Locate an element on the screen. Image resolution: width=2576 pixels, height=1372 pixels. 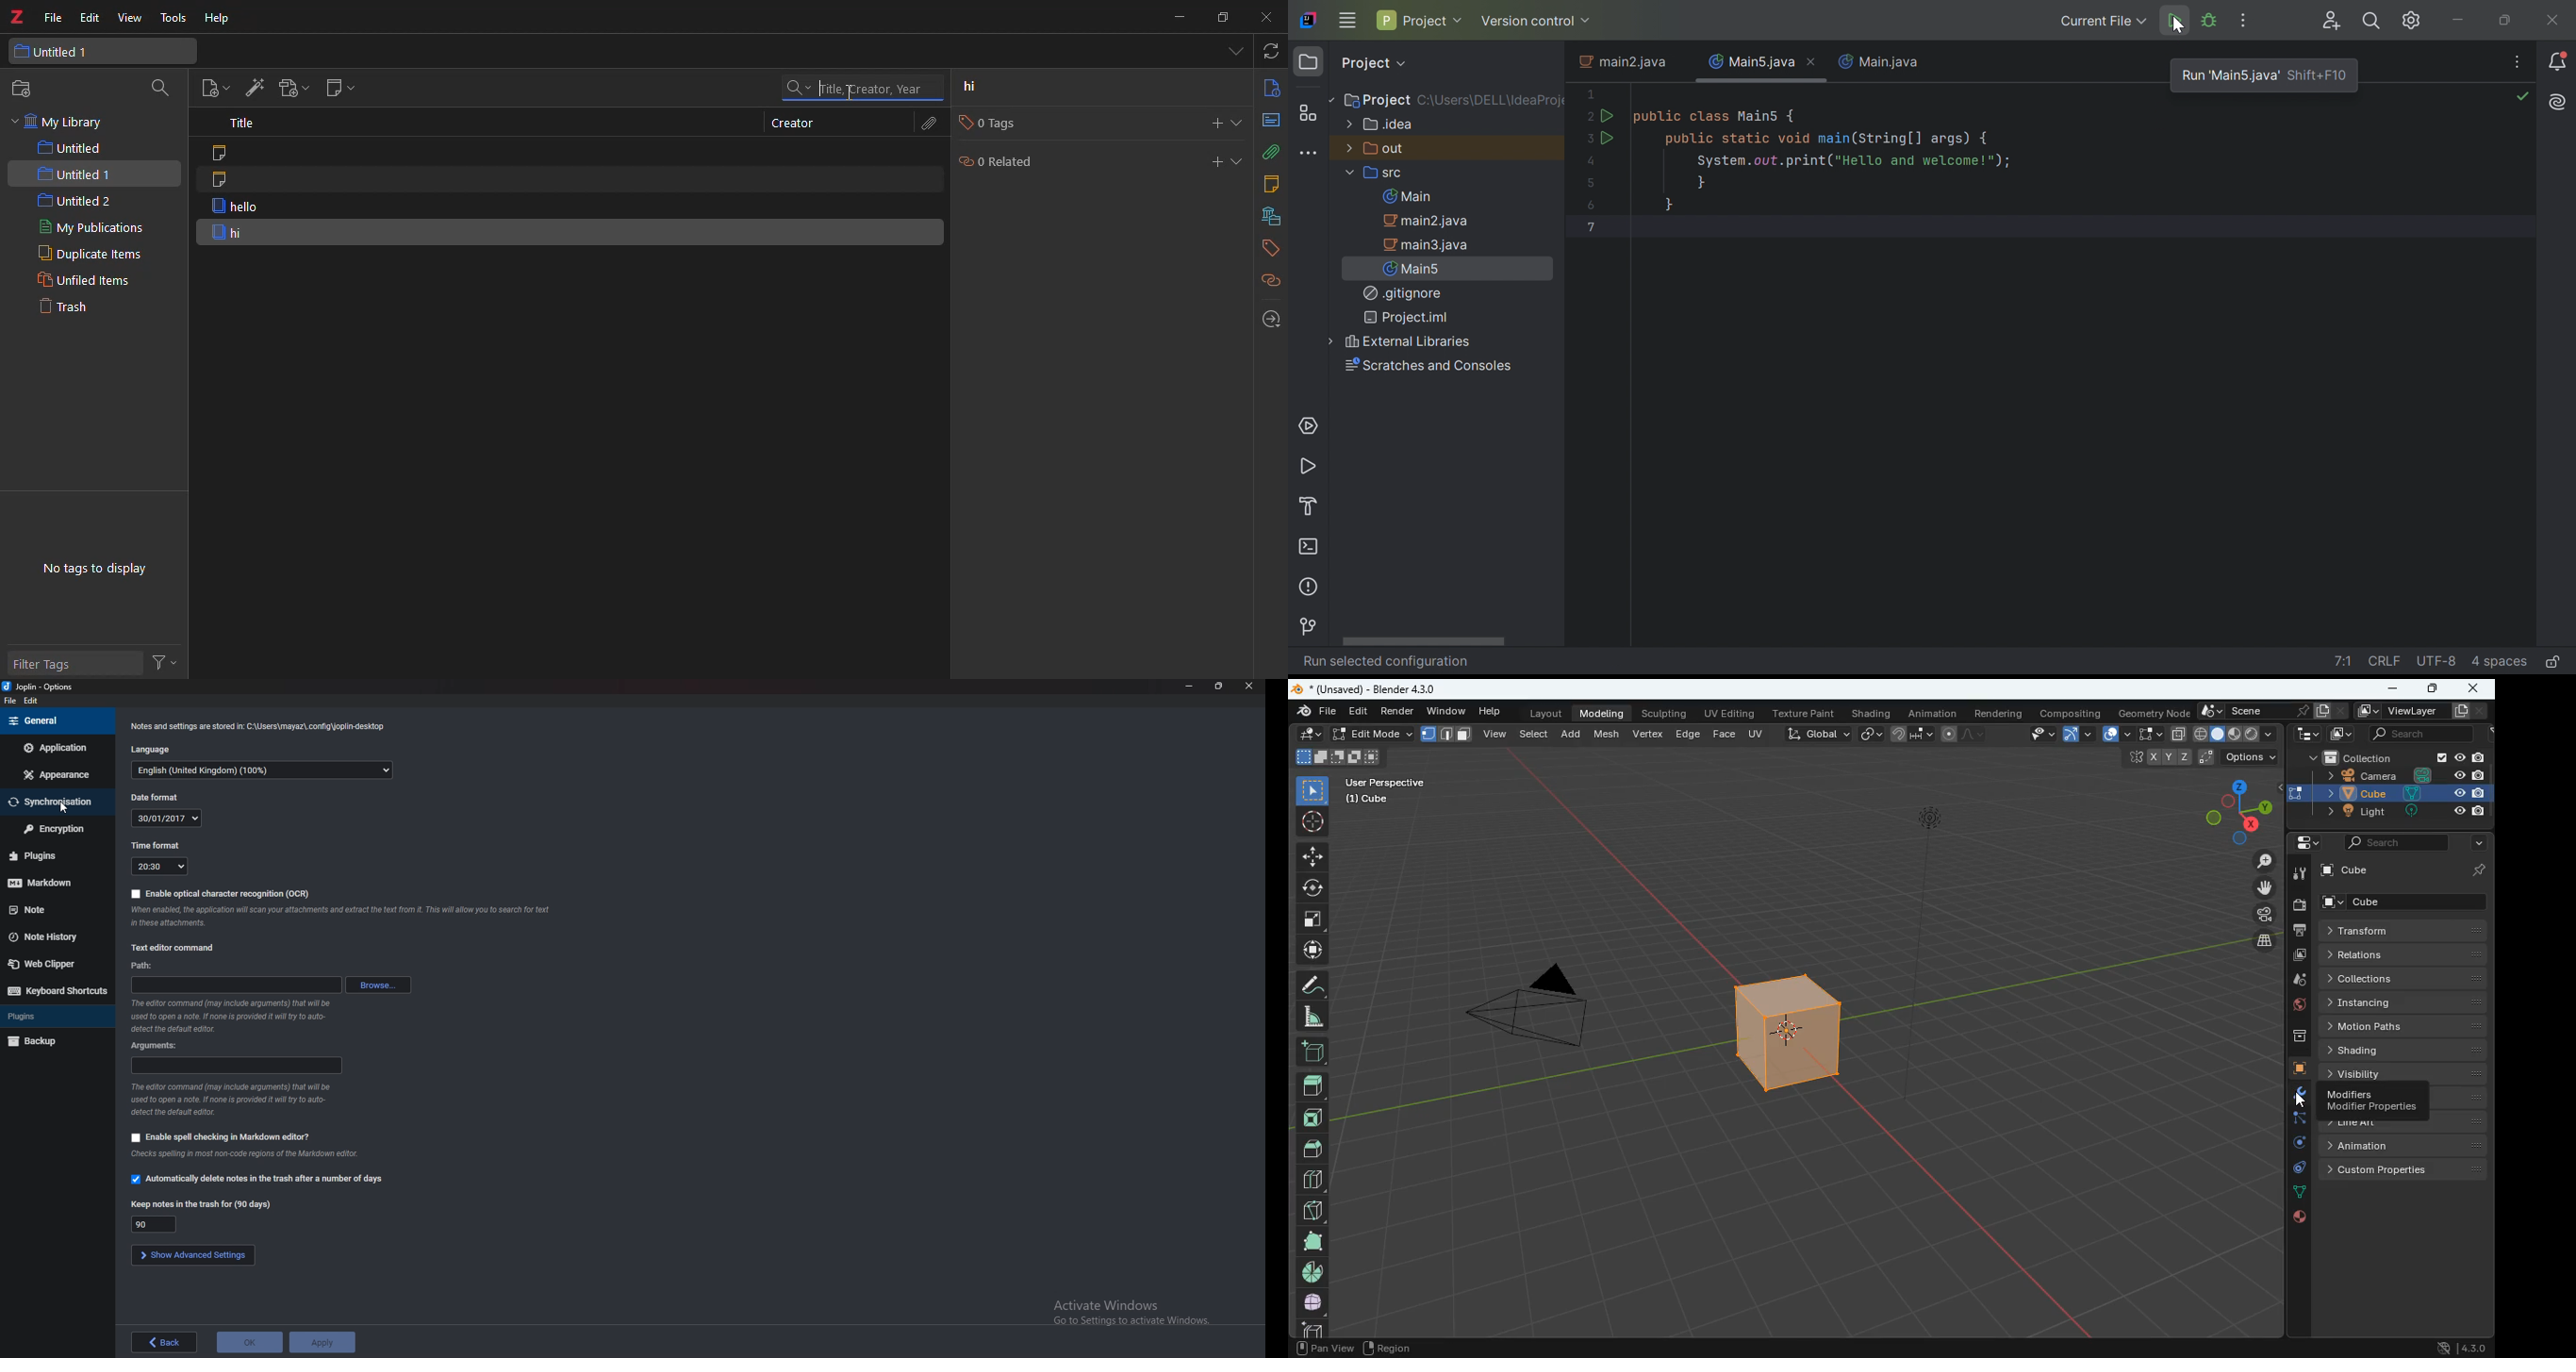
camera is located at coordinates (2259, 912).